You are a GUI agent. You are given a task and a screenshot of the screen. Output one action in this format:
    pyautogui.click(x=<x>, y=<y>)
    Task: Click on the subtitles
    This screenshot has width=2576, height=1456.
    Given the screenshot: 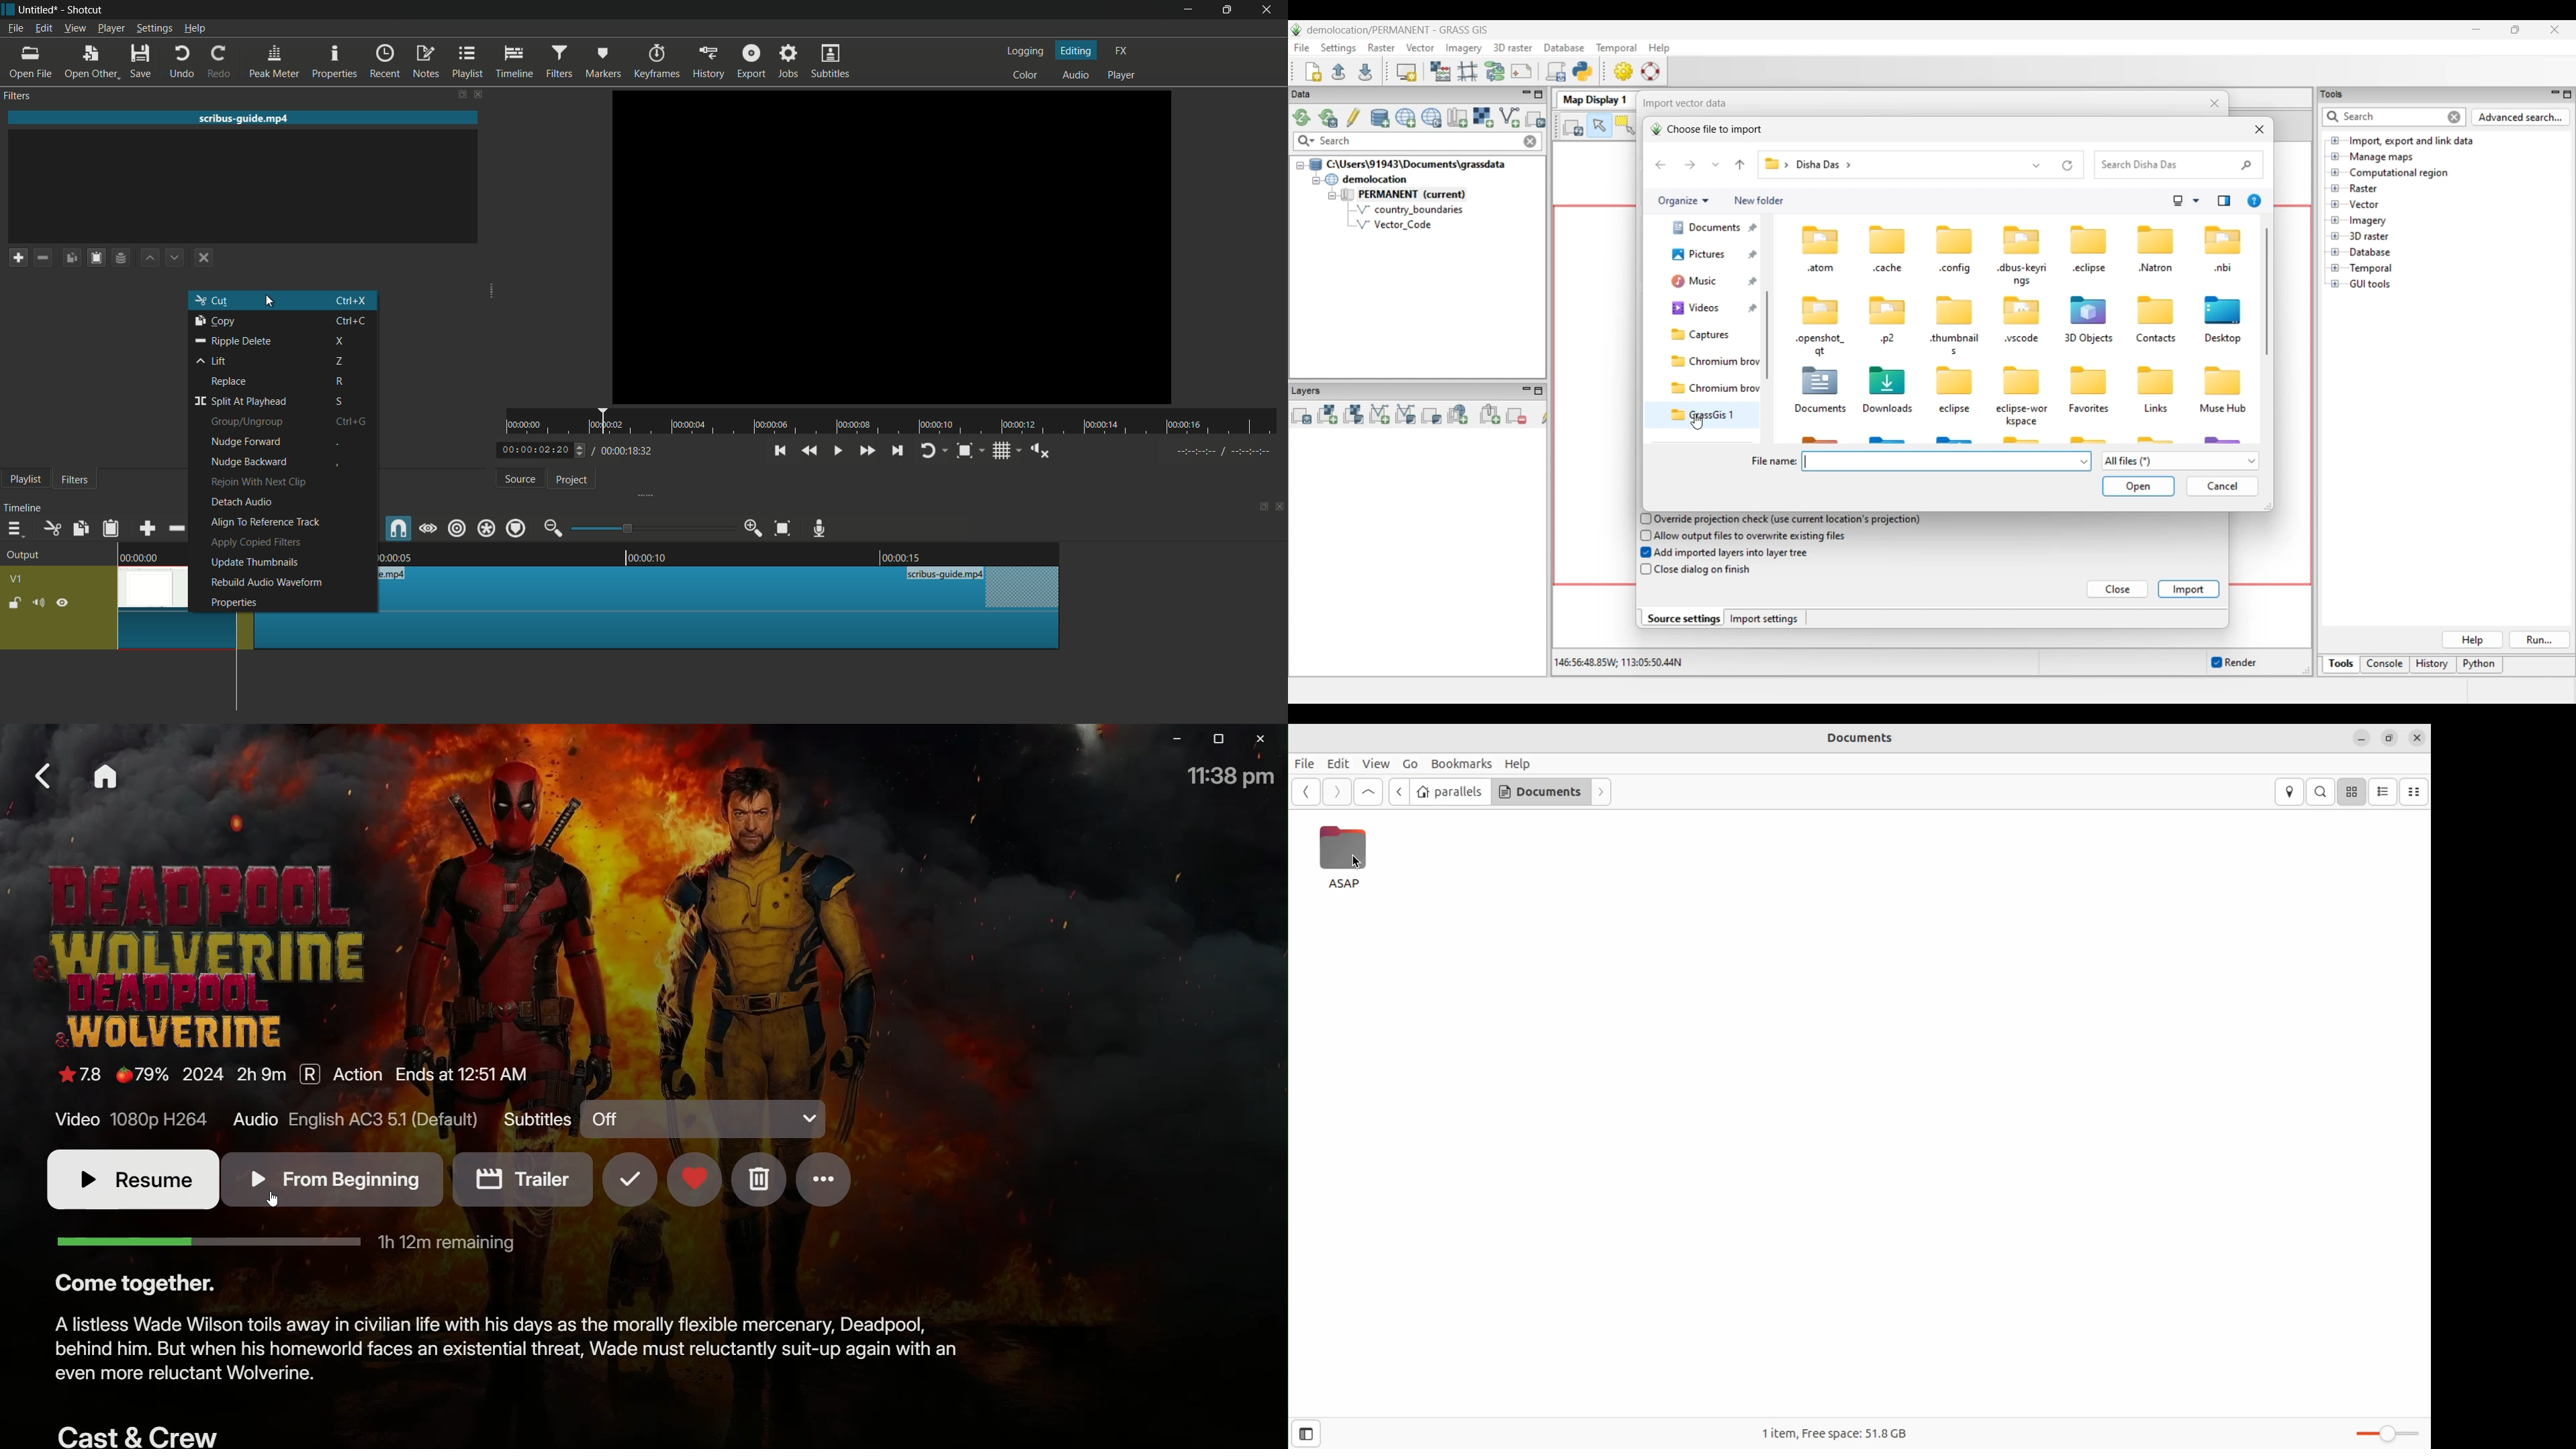 What is the action you would take?
    pyautogui.click(x=830, y=60)
    